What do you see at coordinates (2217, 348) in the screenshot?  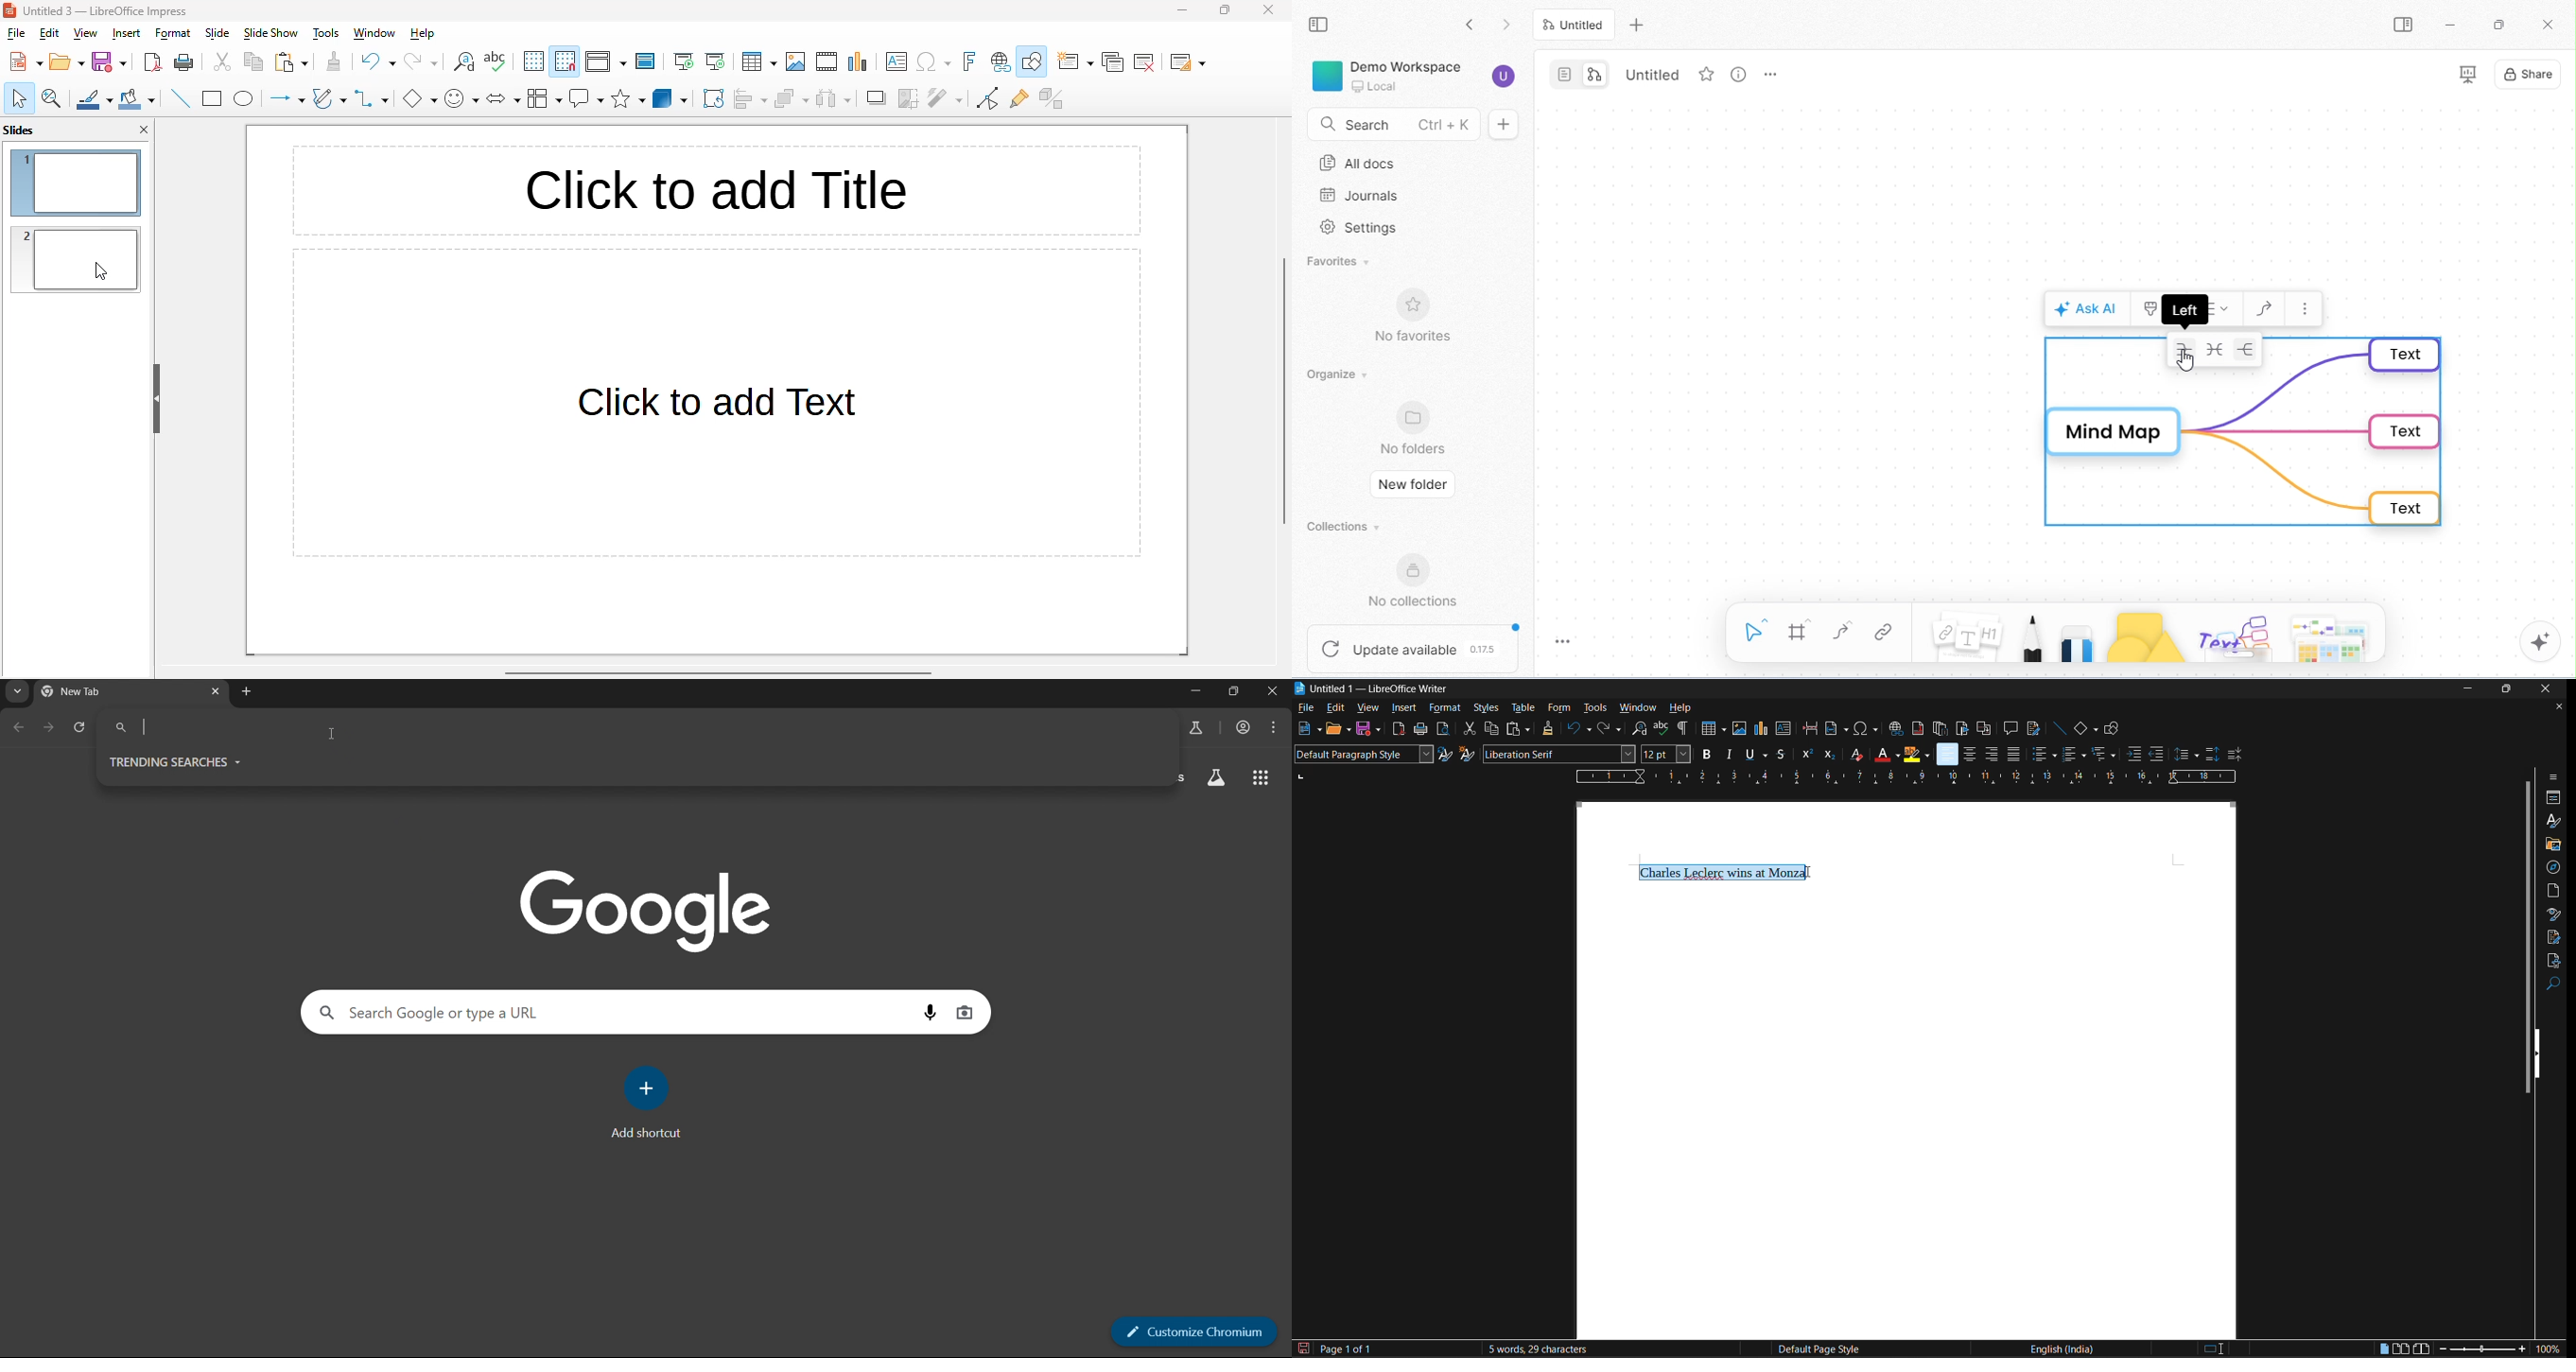 I see `radial` at bounding box center [2217, 348].